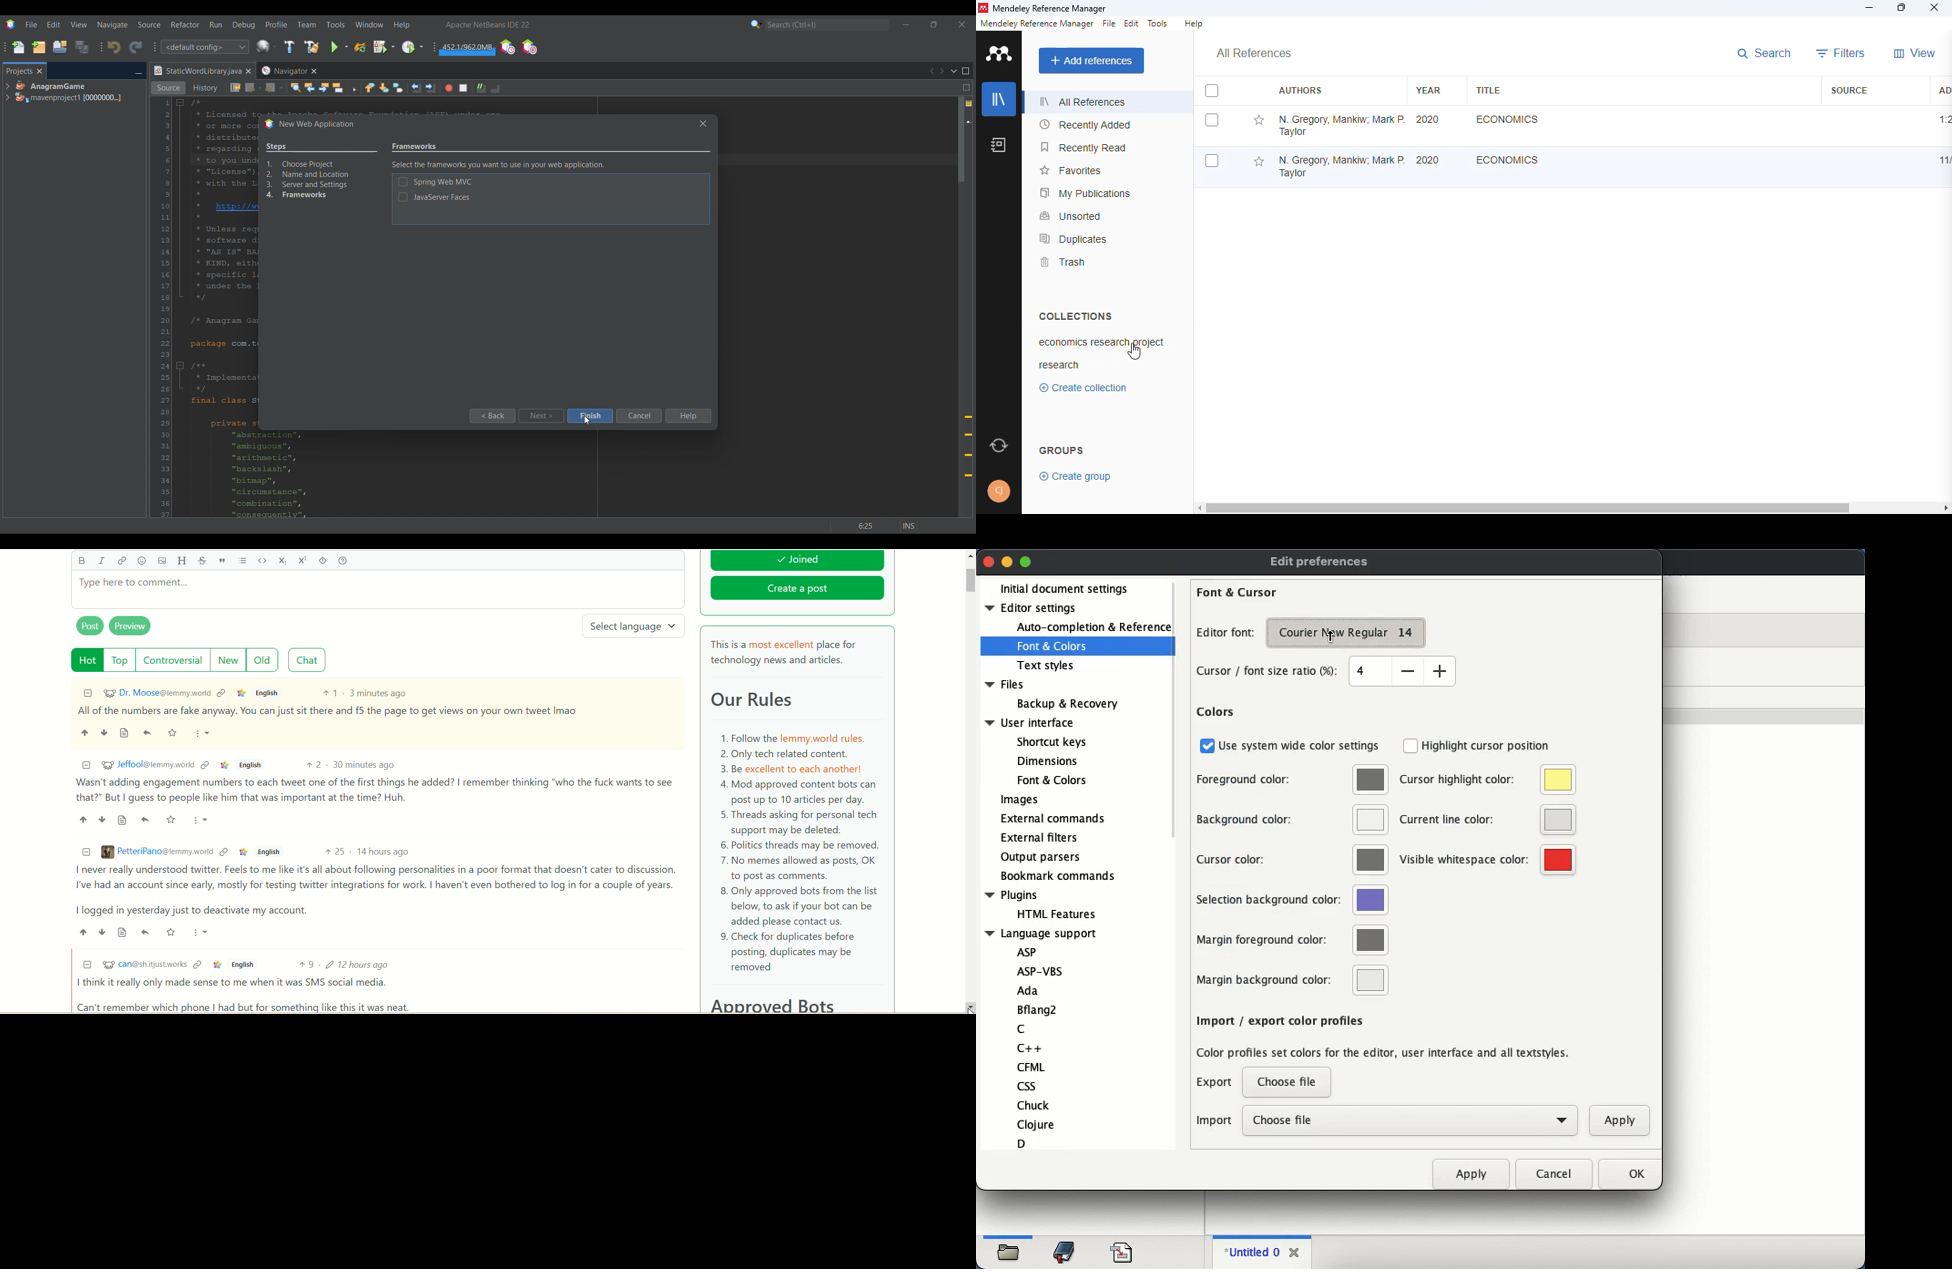  I want to click on output parsers, so click(1043, 857).